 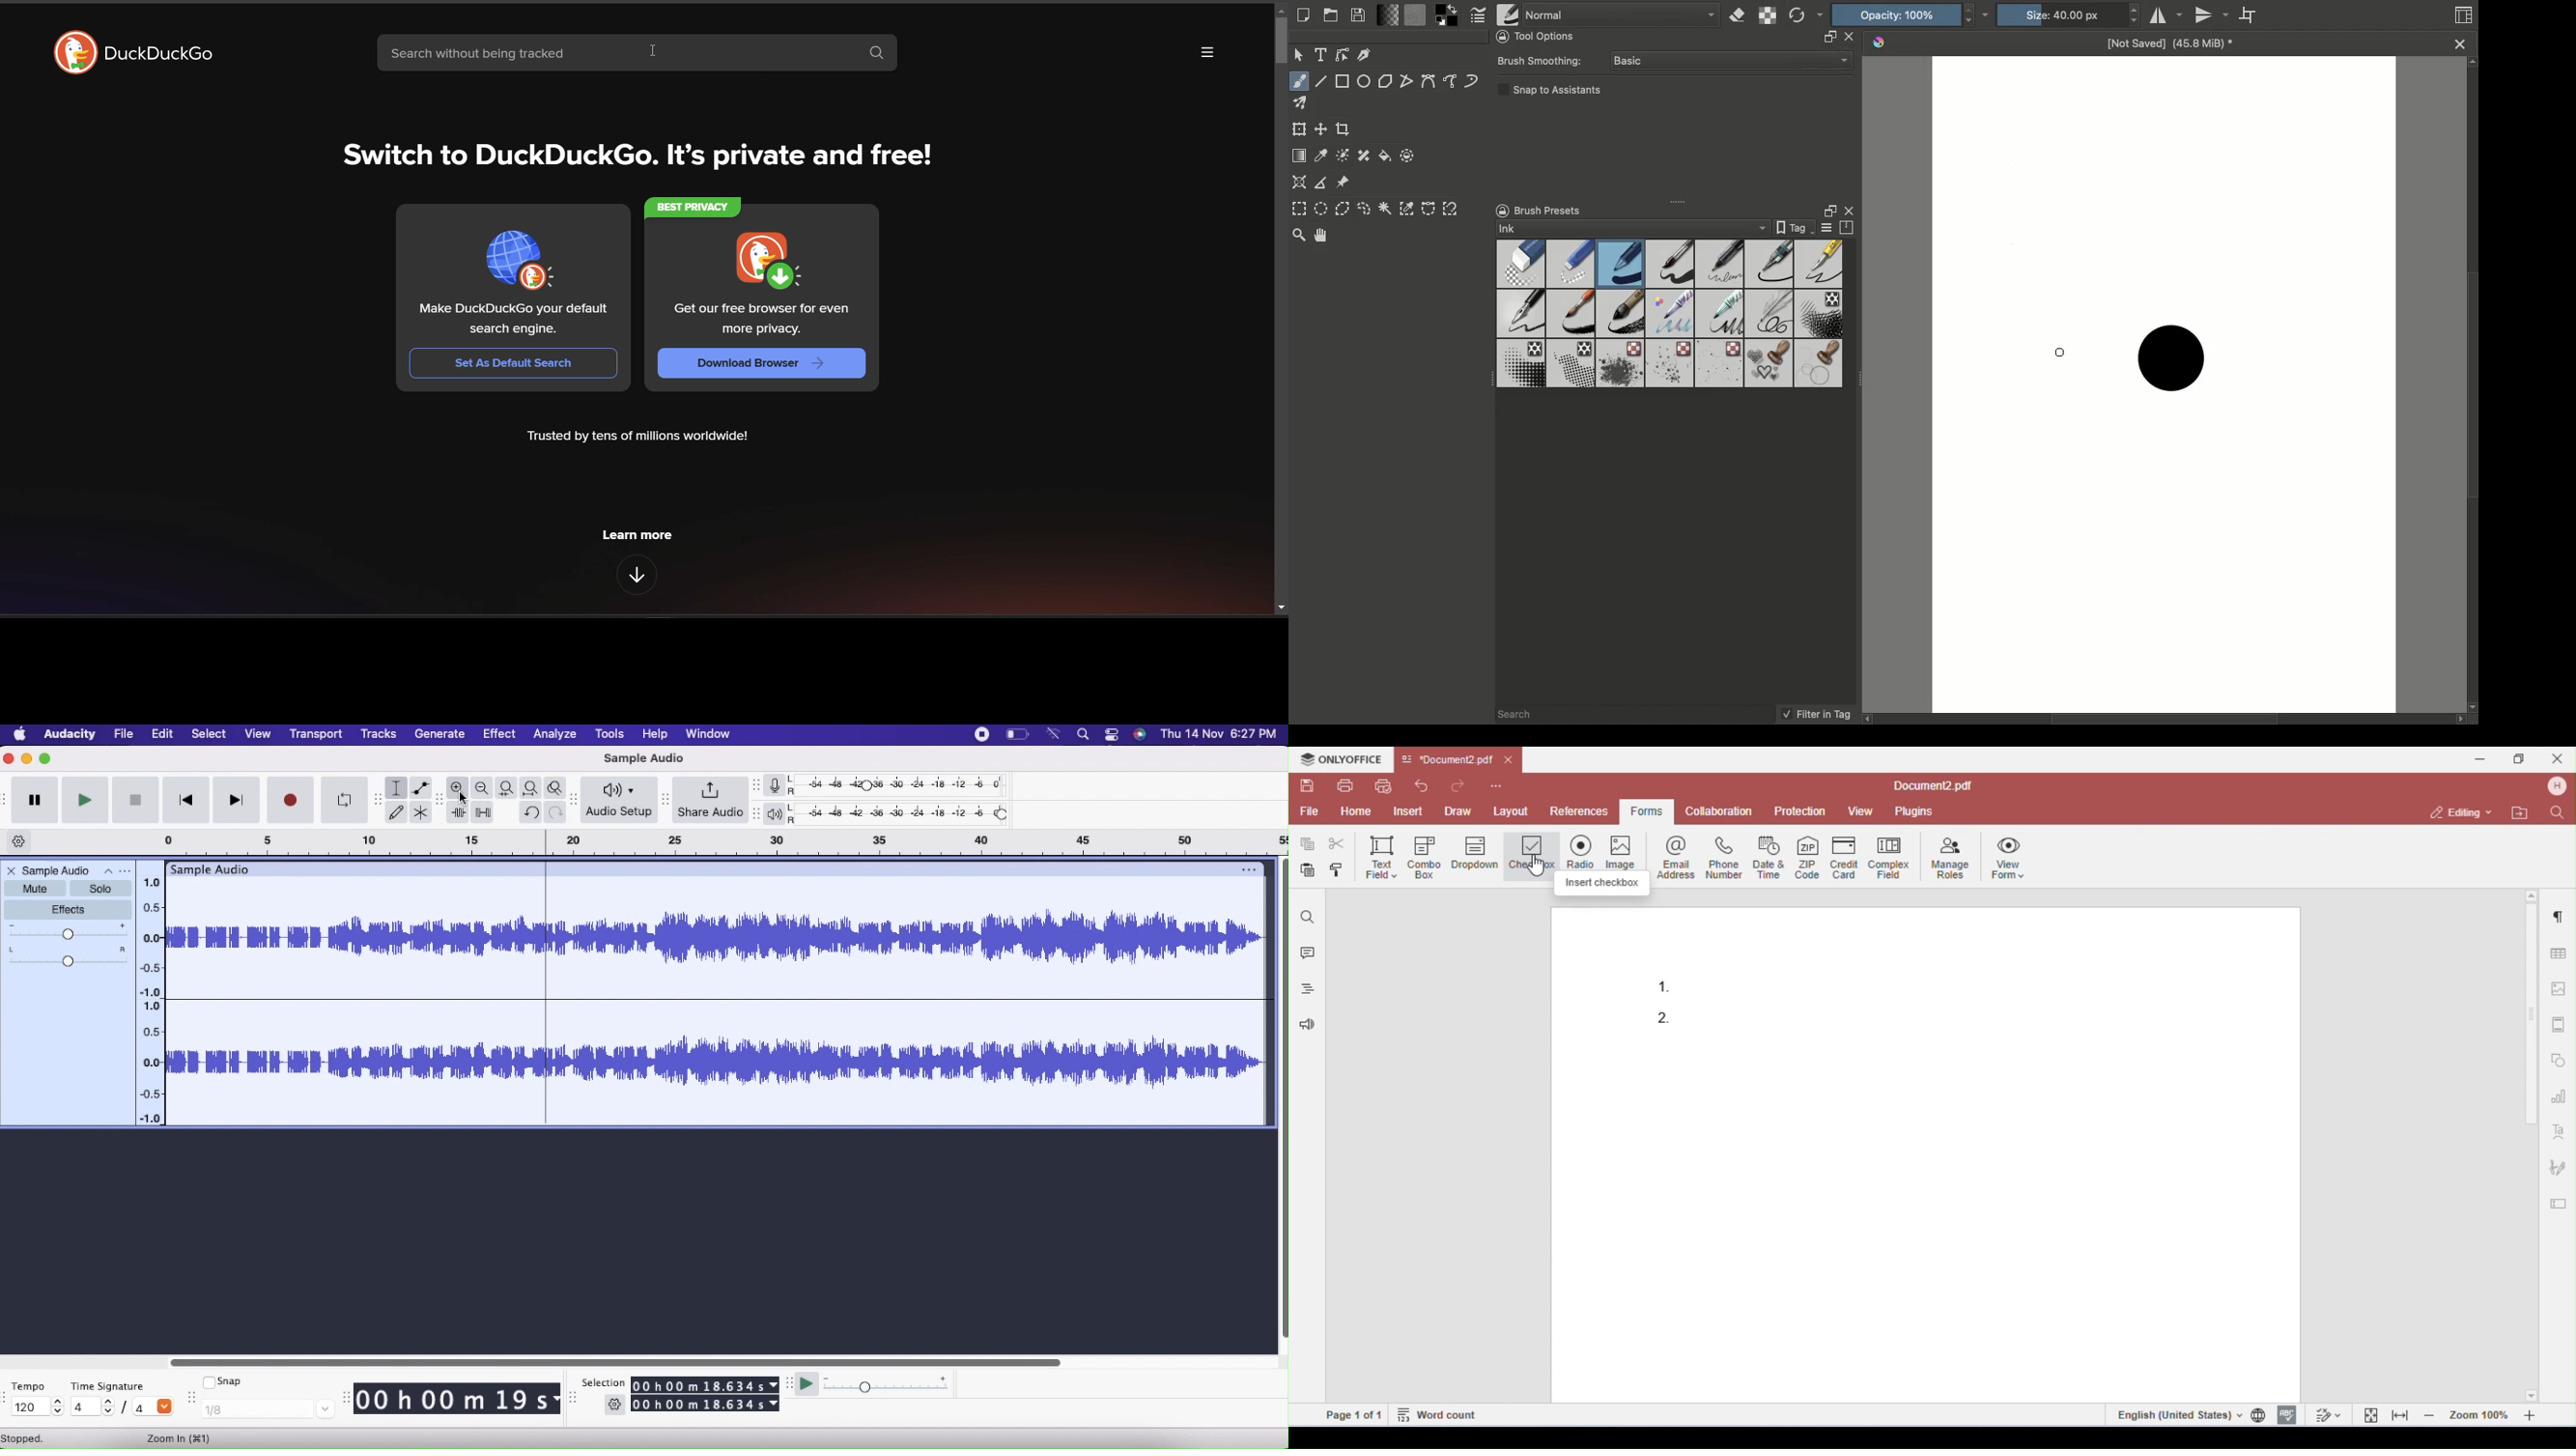 I want to click on close, so click(x=2461, y=45).